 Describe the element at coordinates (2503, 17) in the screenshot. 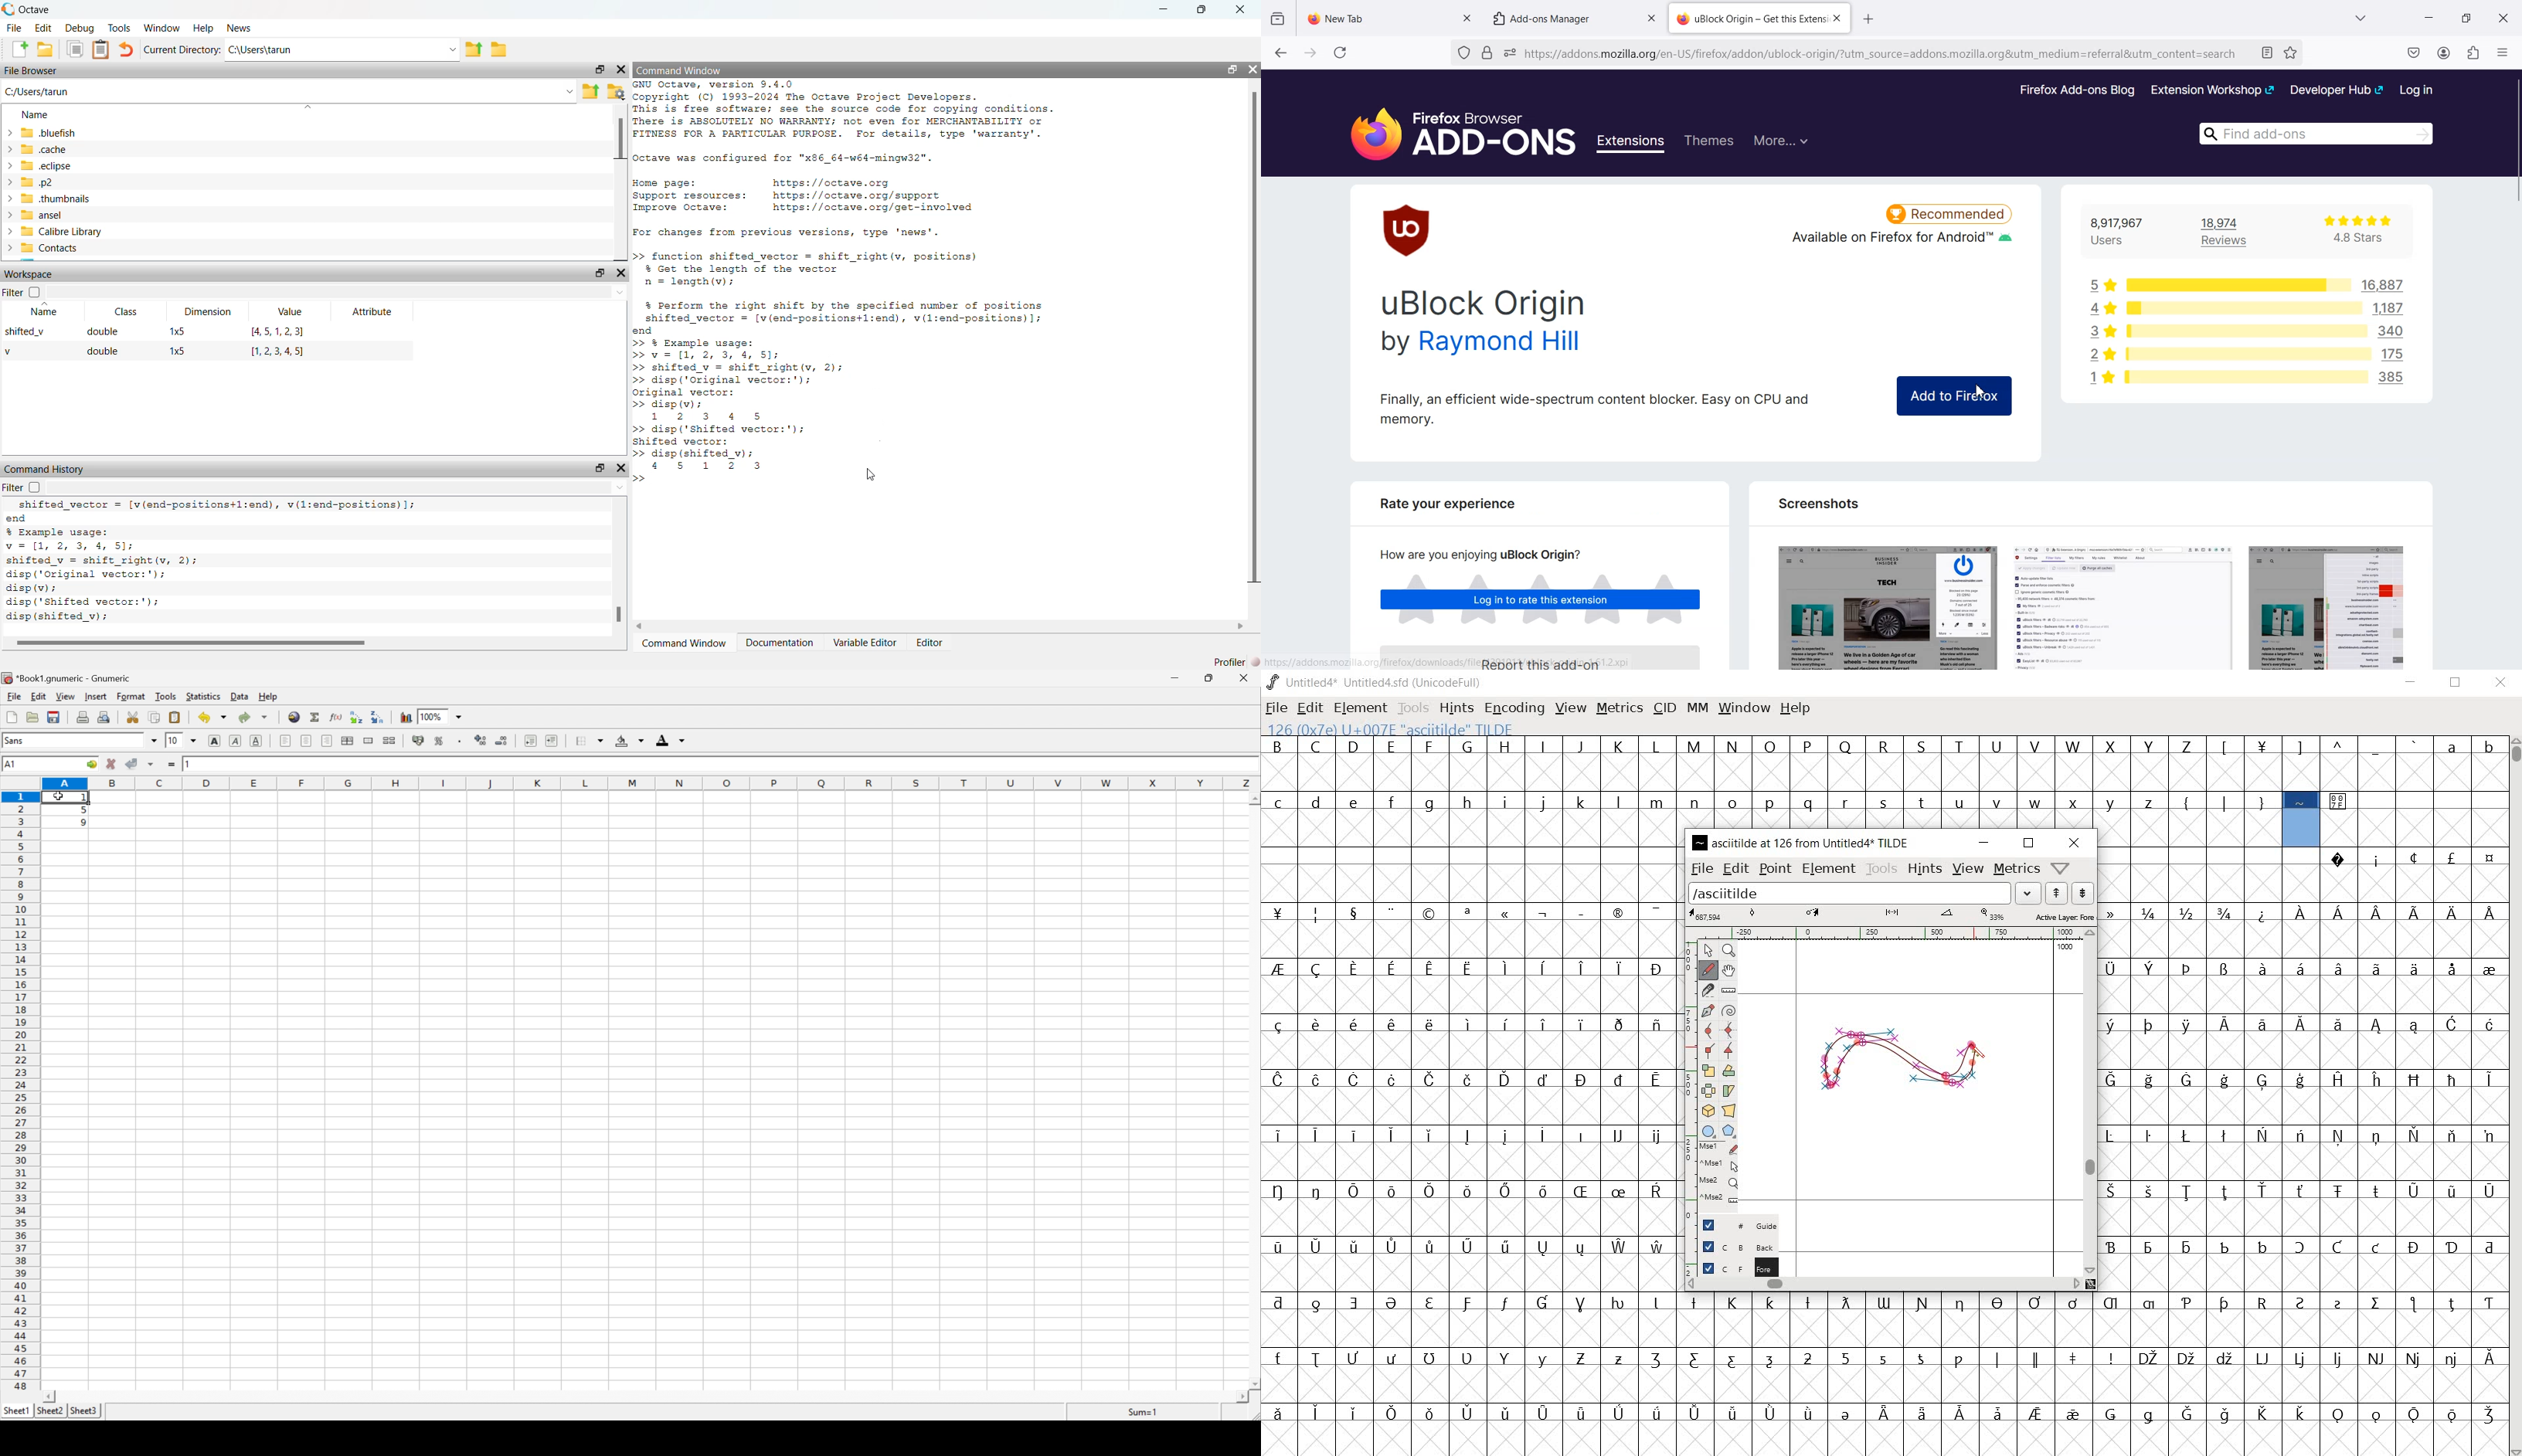

I see `Close` at that location.